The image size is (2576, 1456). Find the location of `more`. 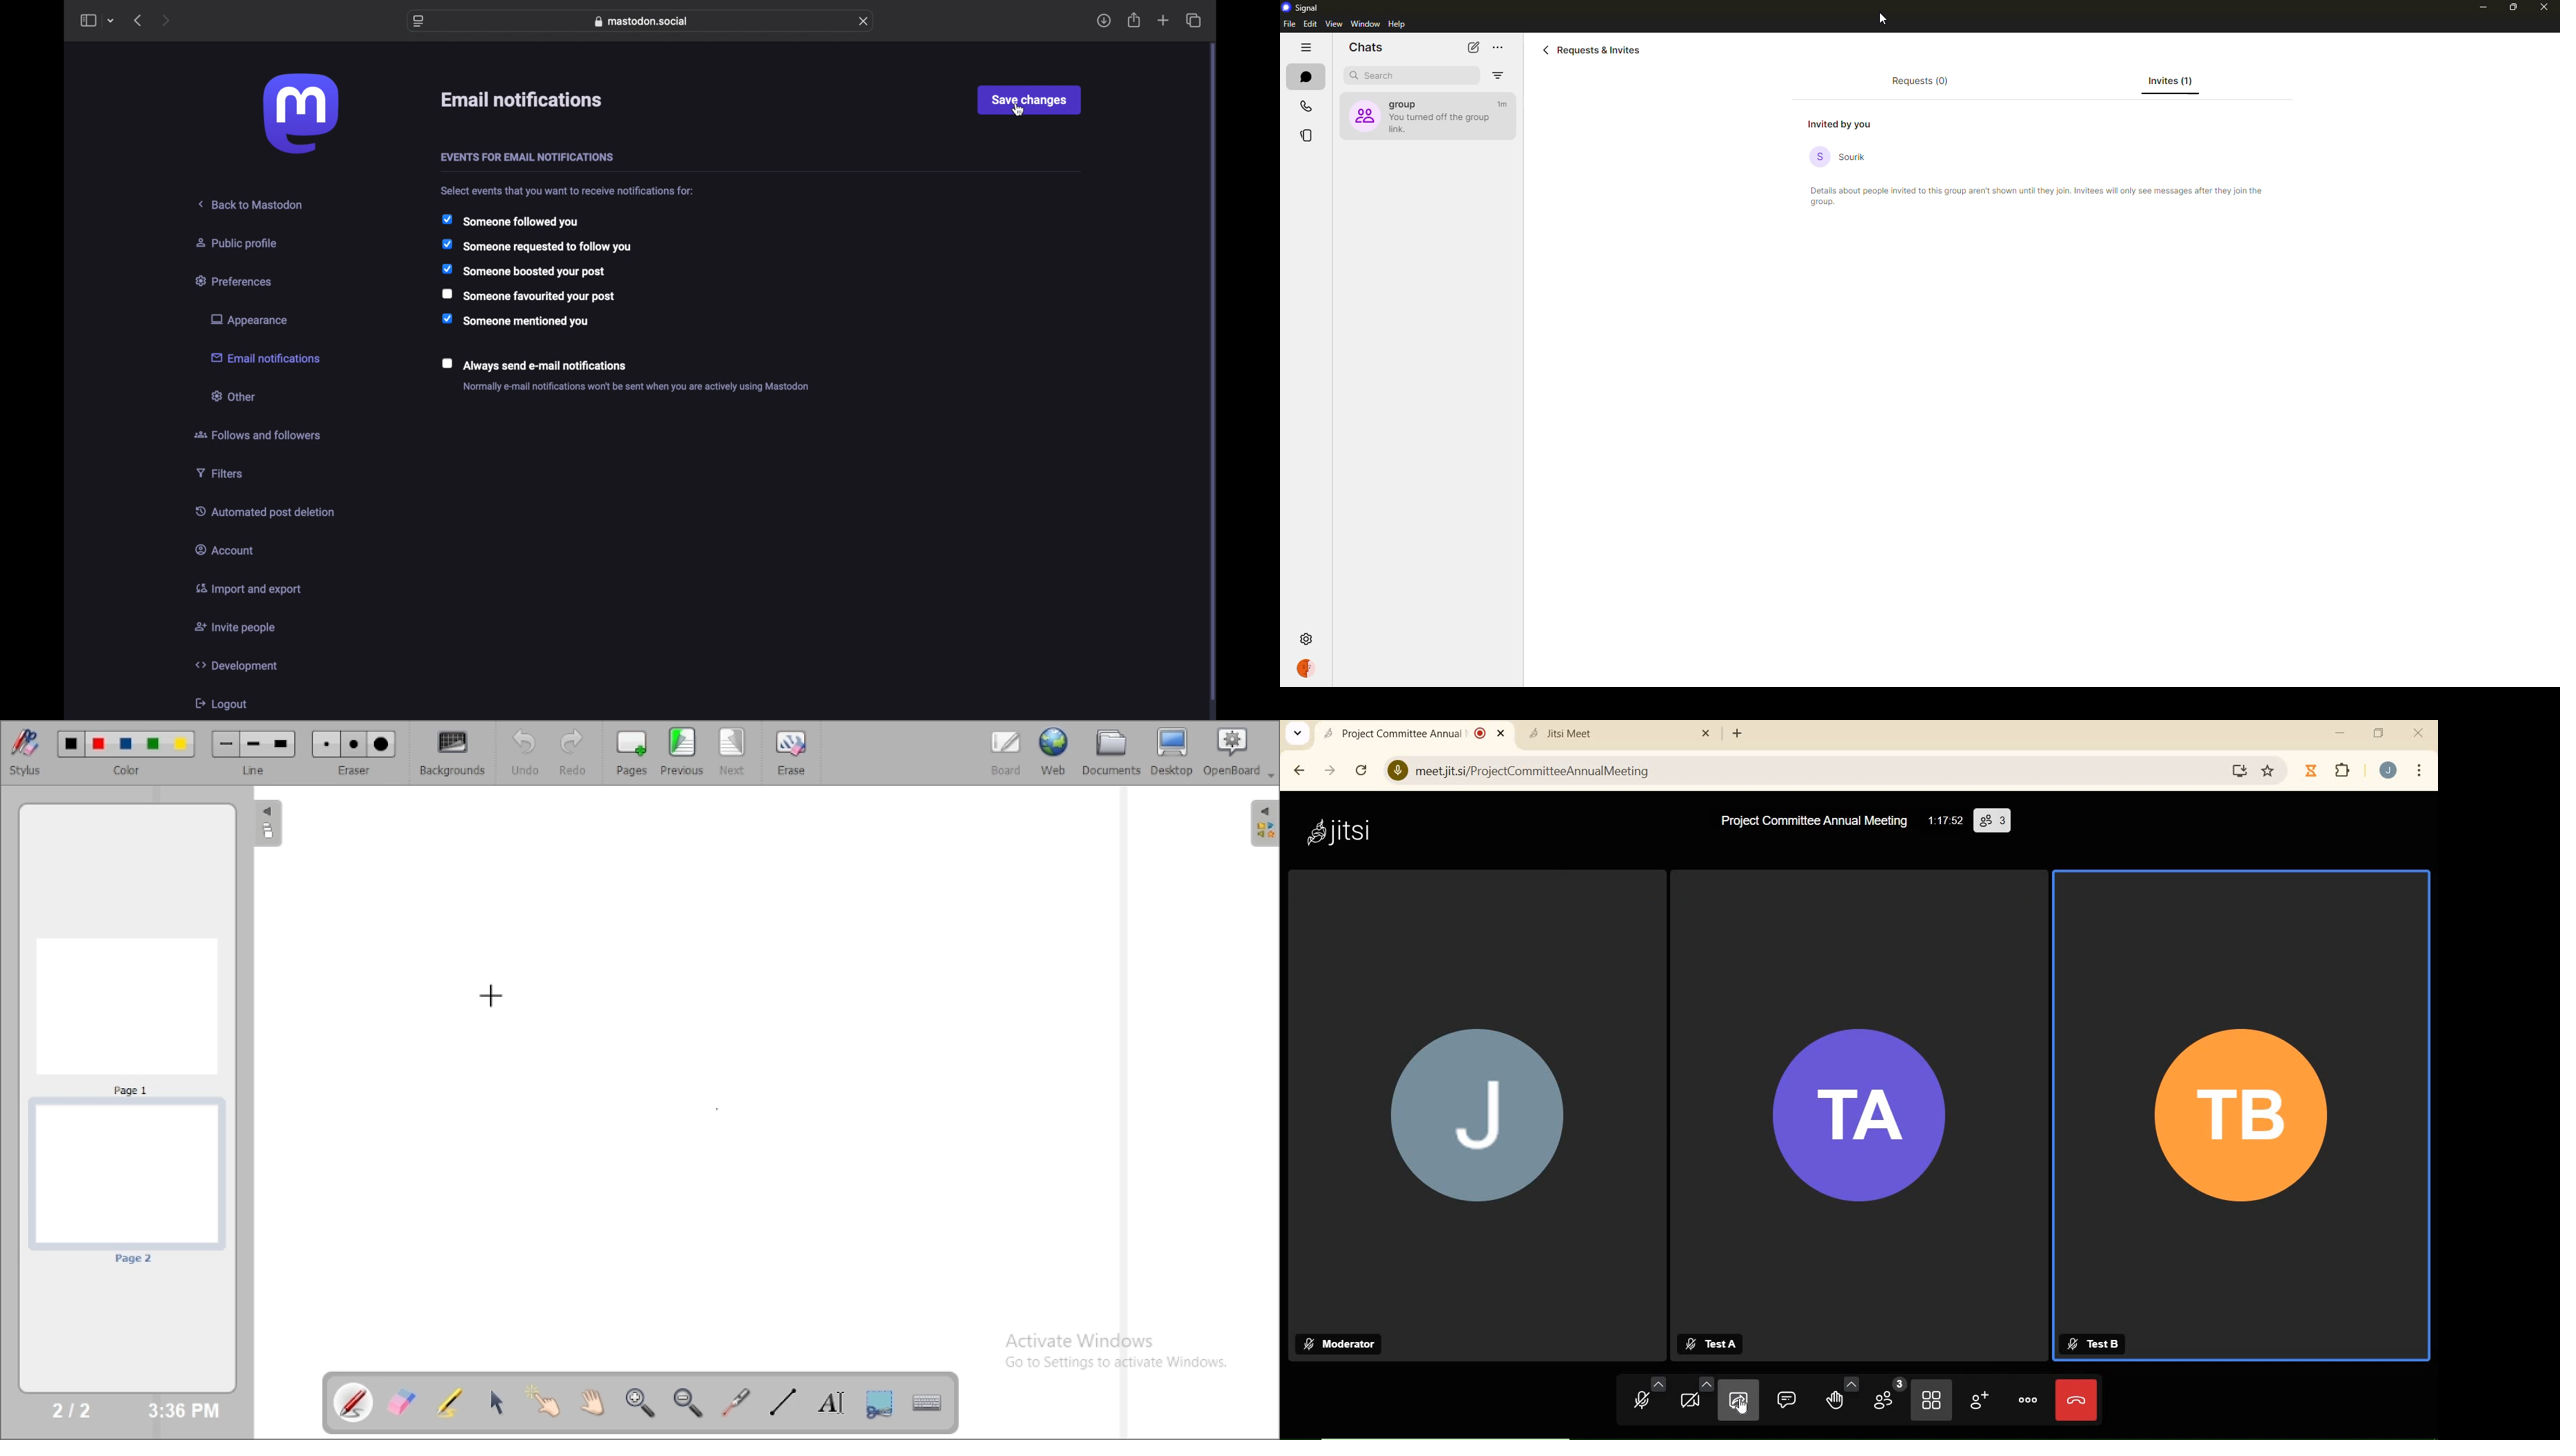

more is located at coordinates (1498, 47).